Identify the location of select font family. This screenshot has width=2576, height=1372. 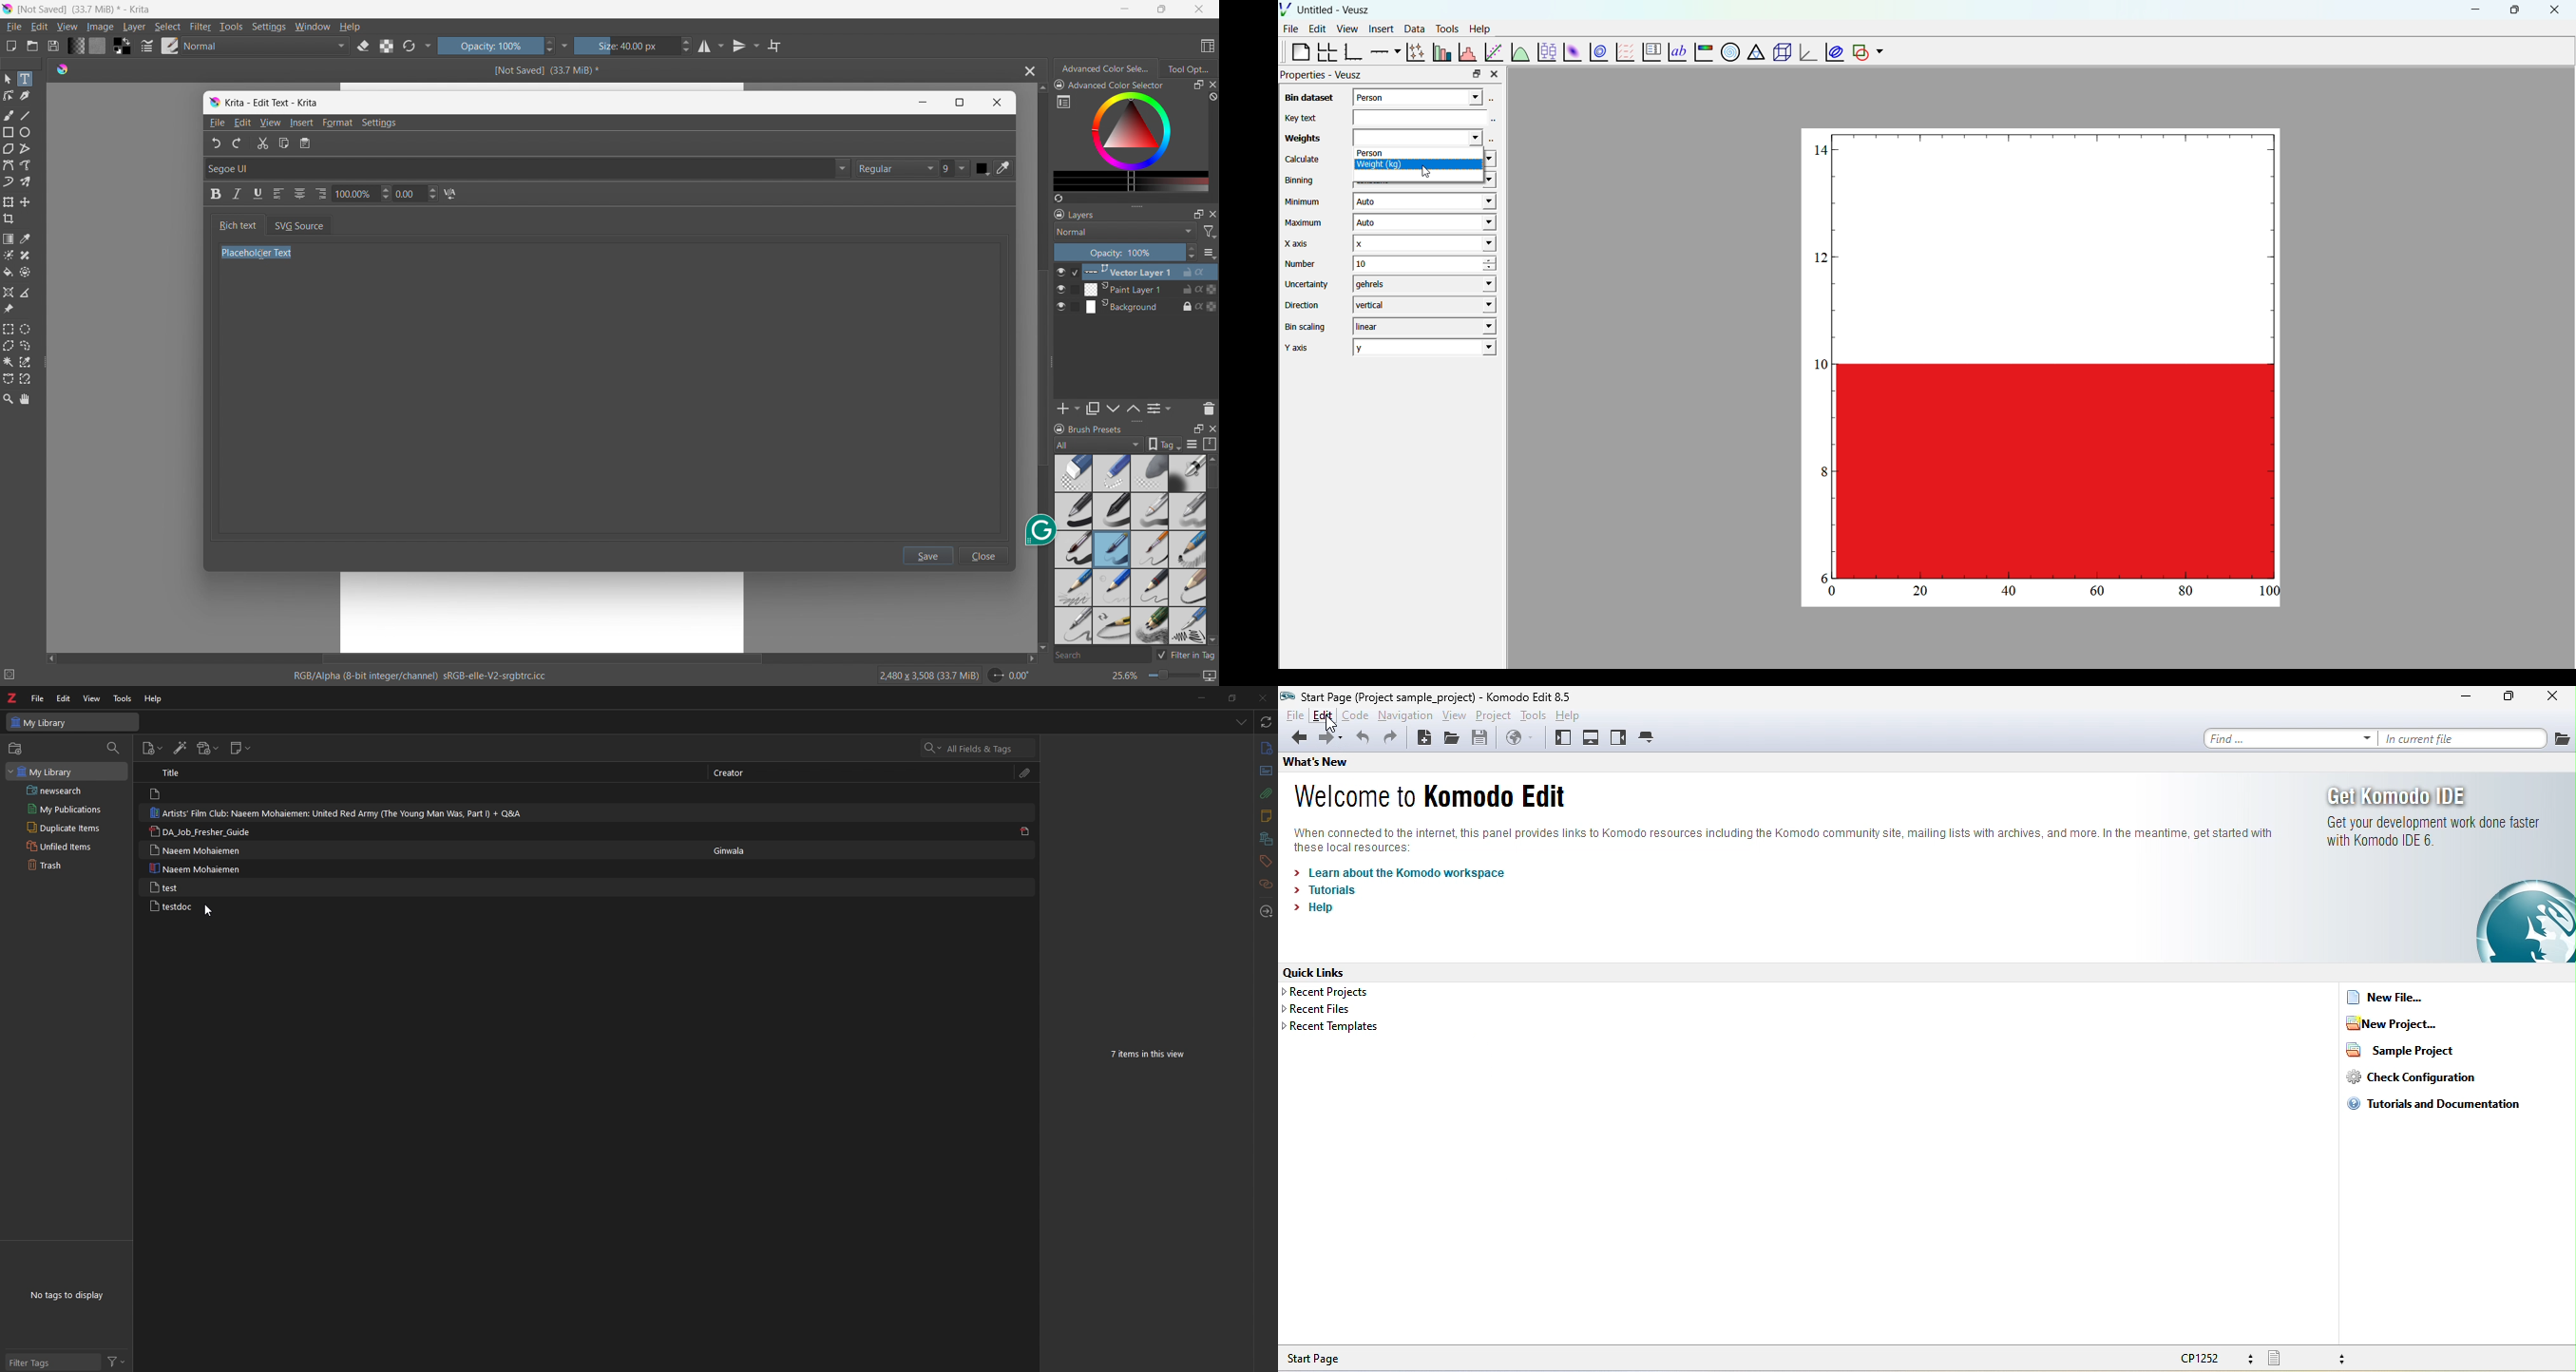
(528, 167).